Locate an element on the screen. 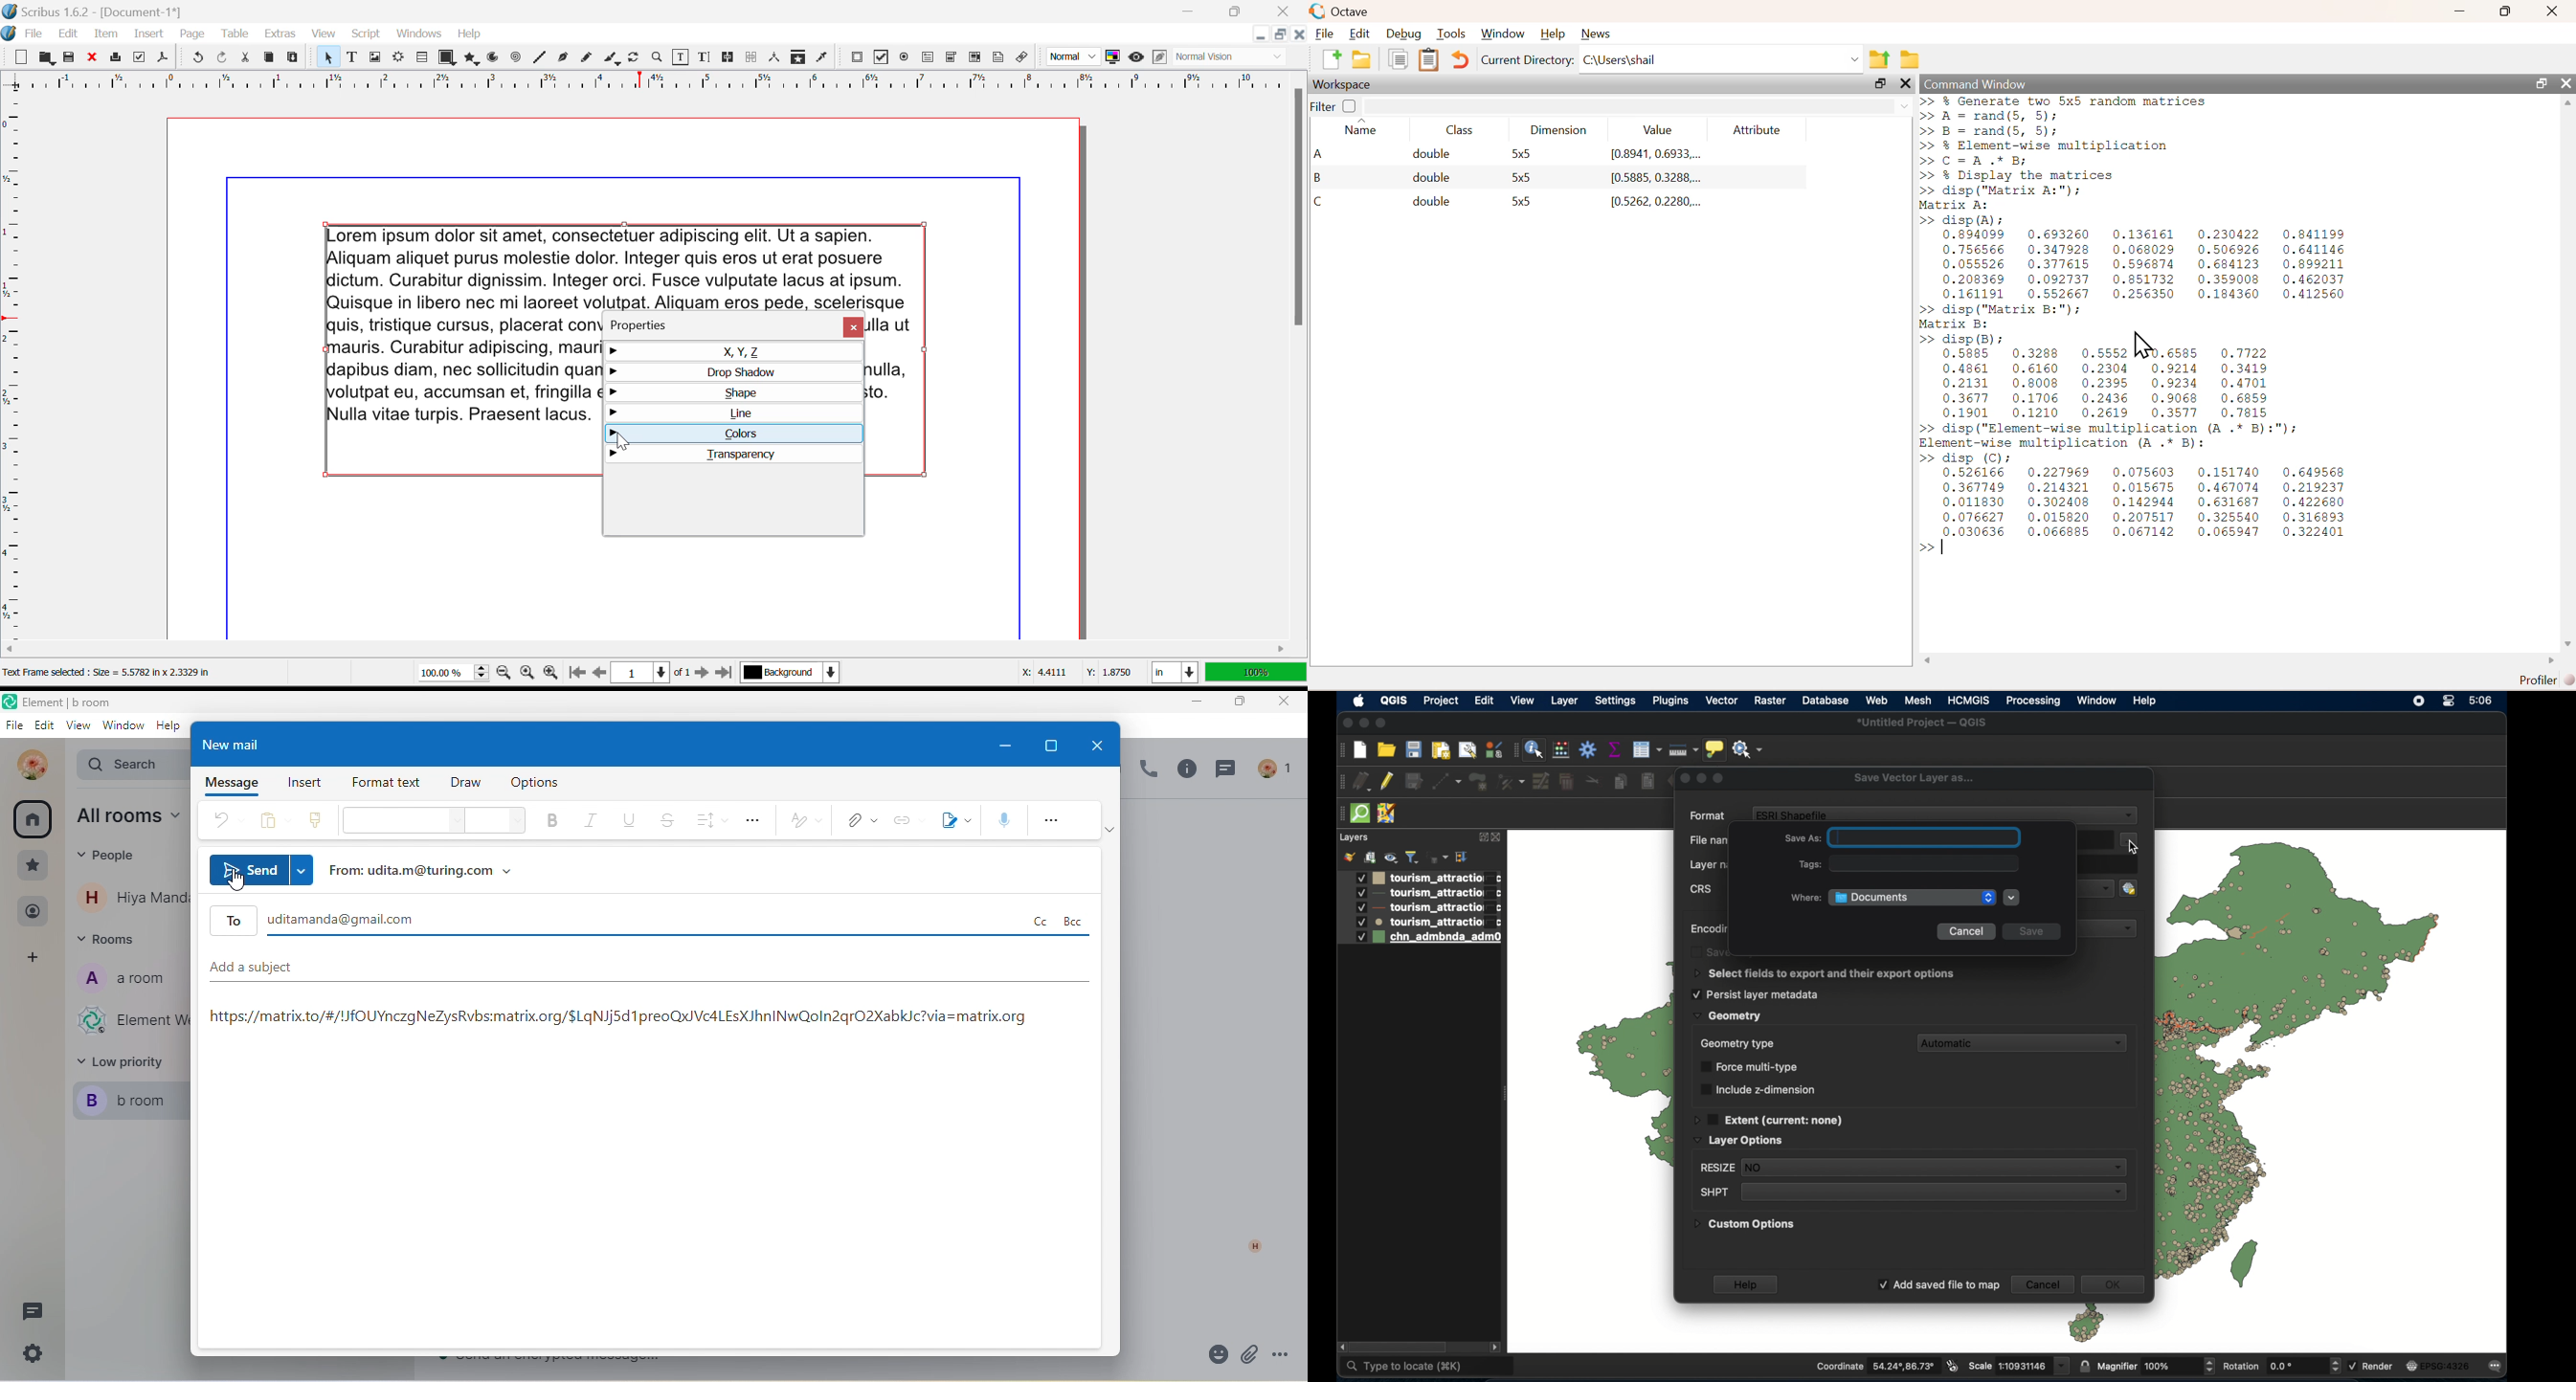 This screenshot has height=1400, width=2576. where is located at coordinates (1804, 899).